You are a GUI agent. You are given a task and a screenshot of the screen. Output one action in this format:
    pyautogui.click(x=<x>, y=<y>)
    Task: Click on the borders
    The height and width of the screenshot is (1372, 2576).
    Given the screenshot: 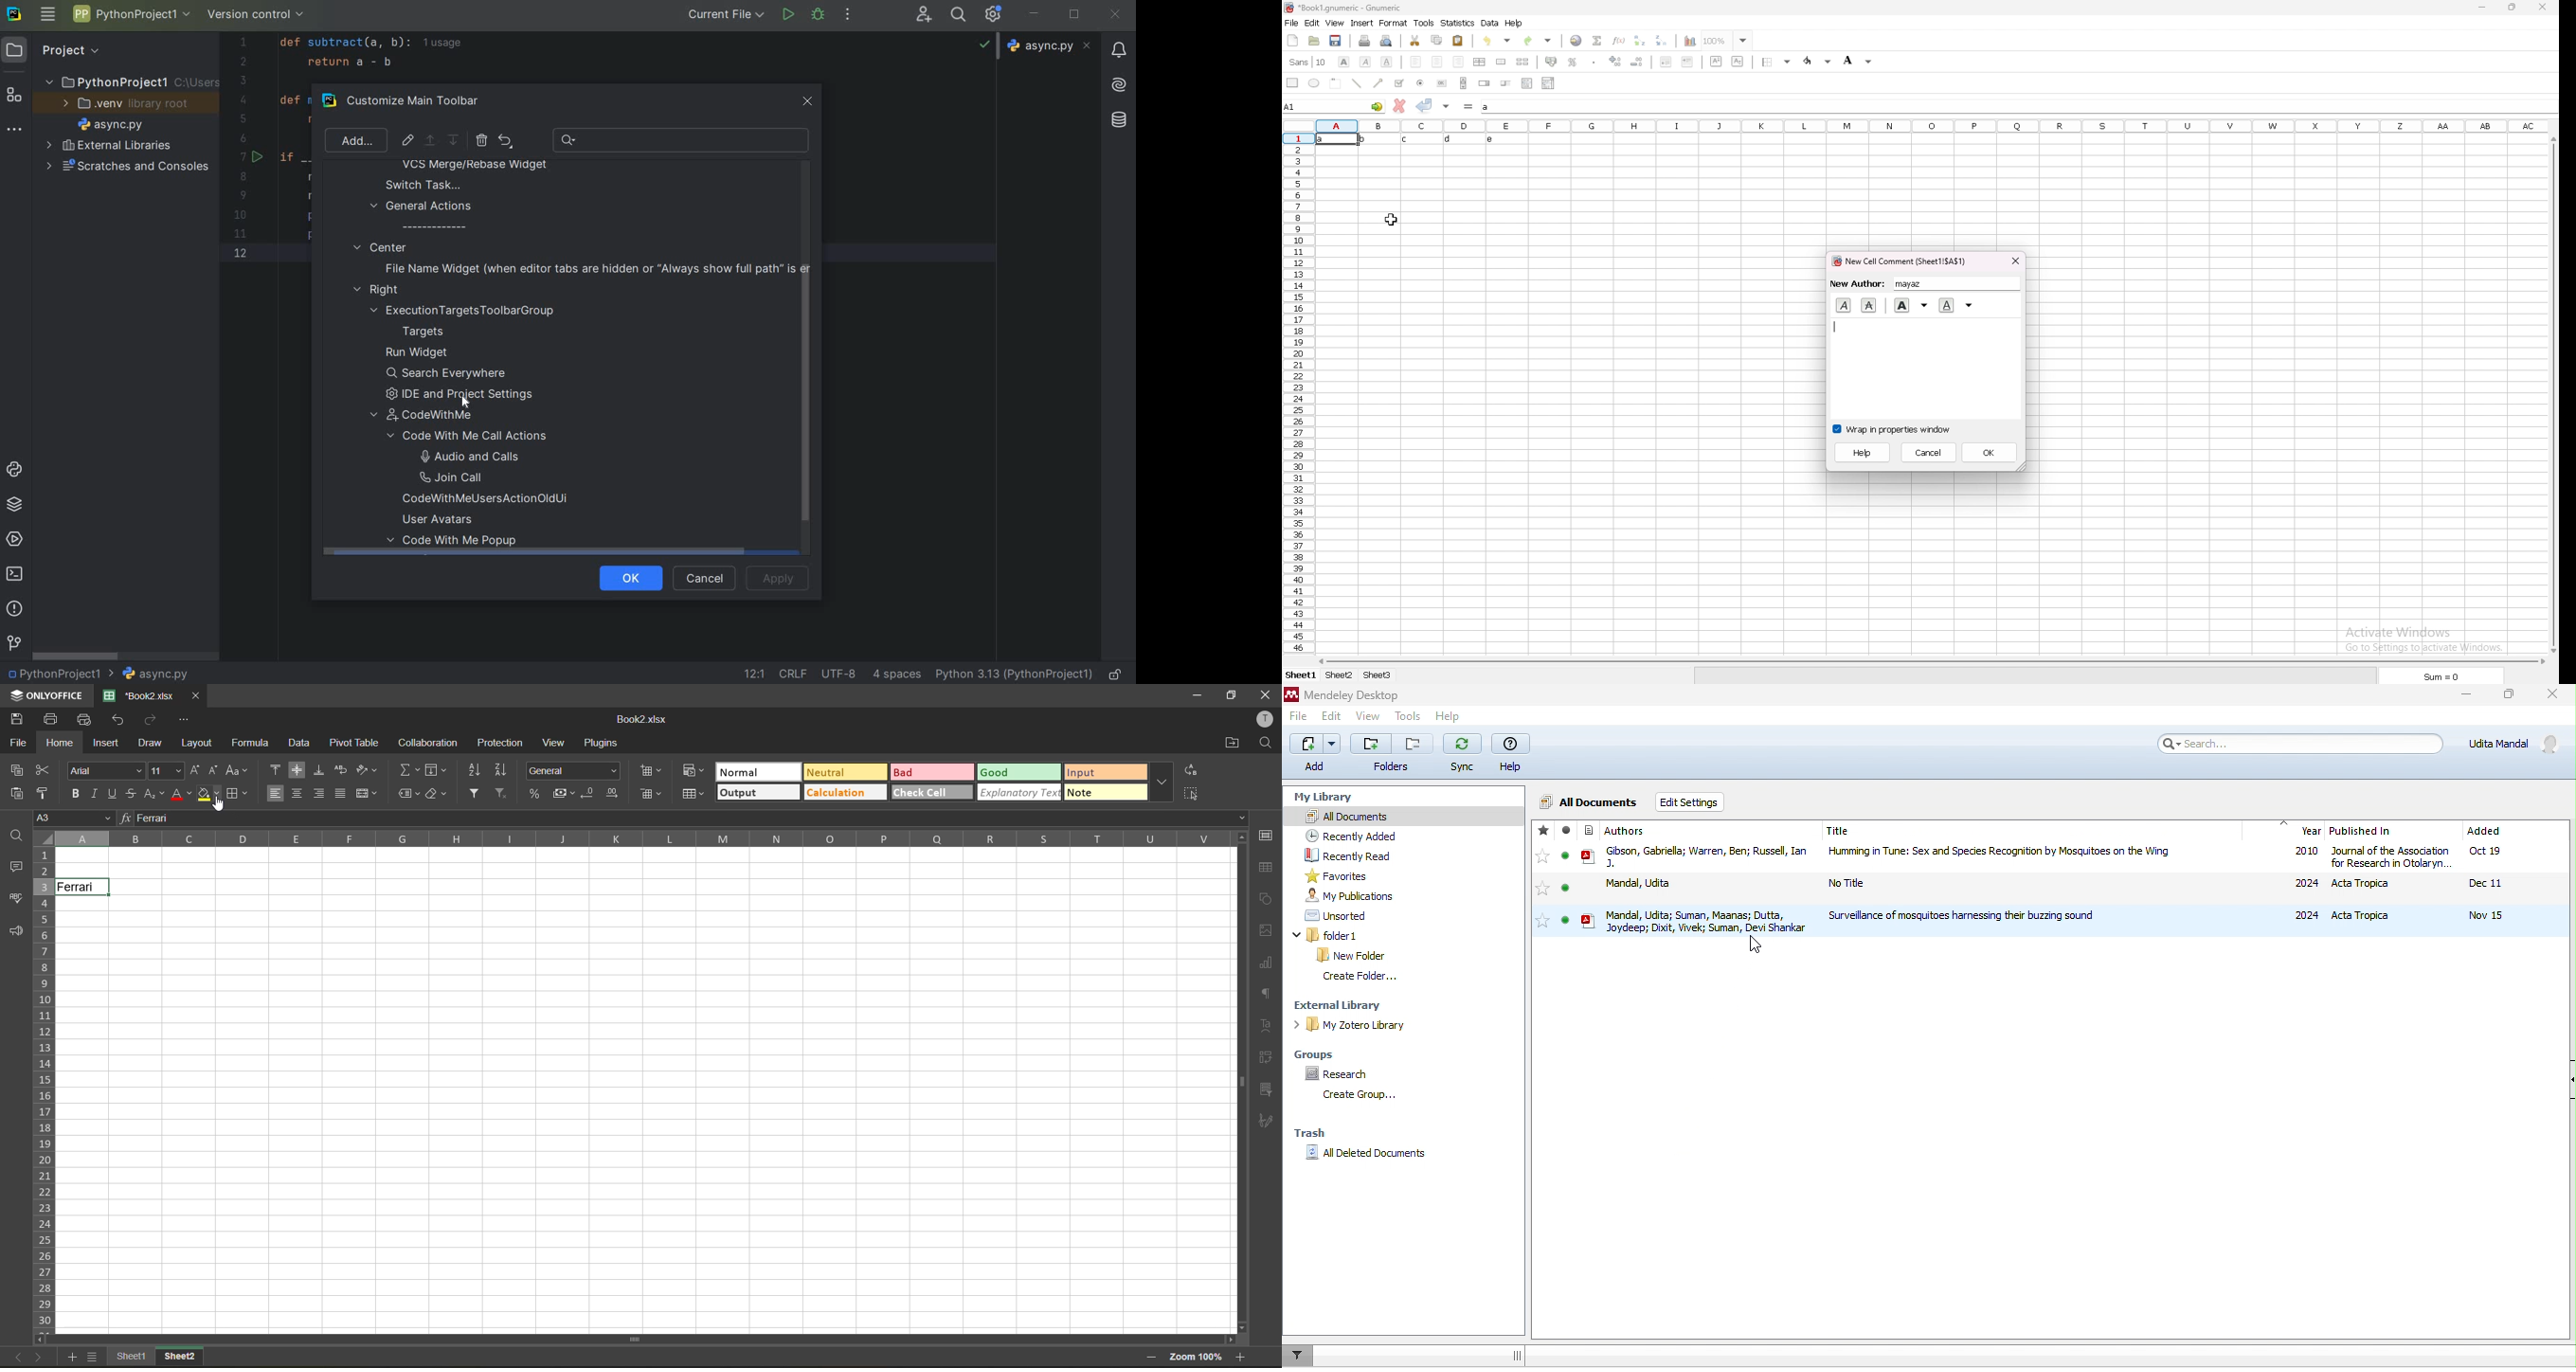 What is the action you would take?
    pyautogui.click(x=238, y=793)
    